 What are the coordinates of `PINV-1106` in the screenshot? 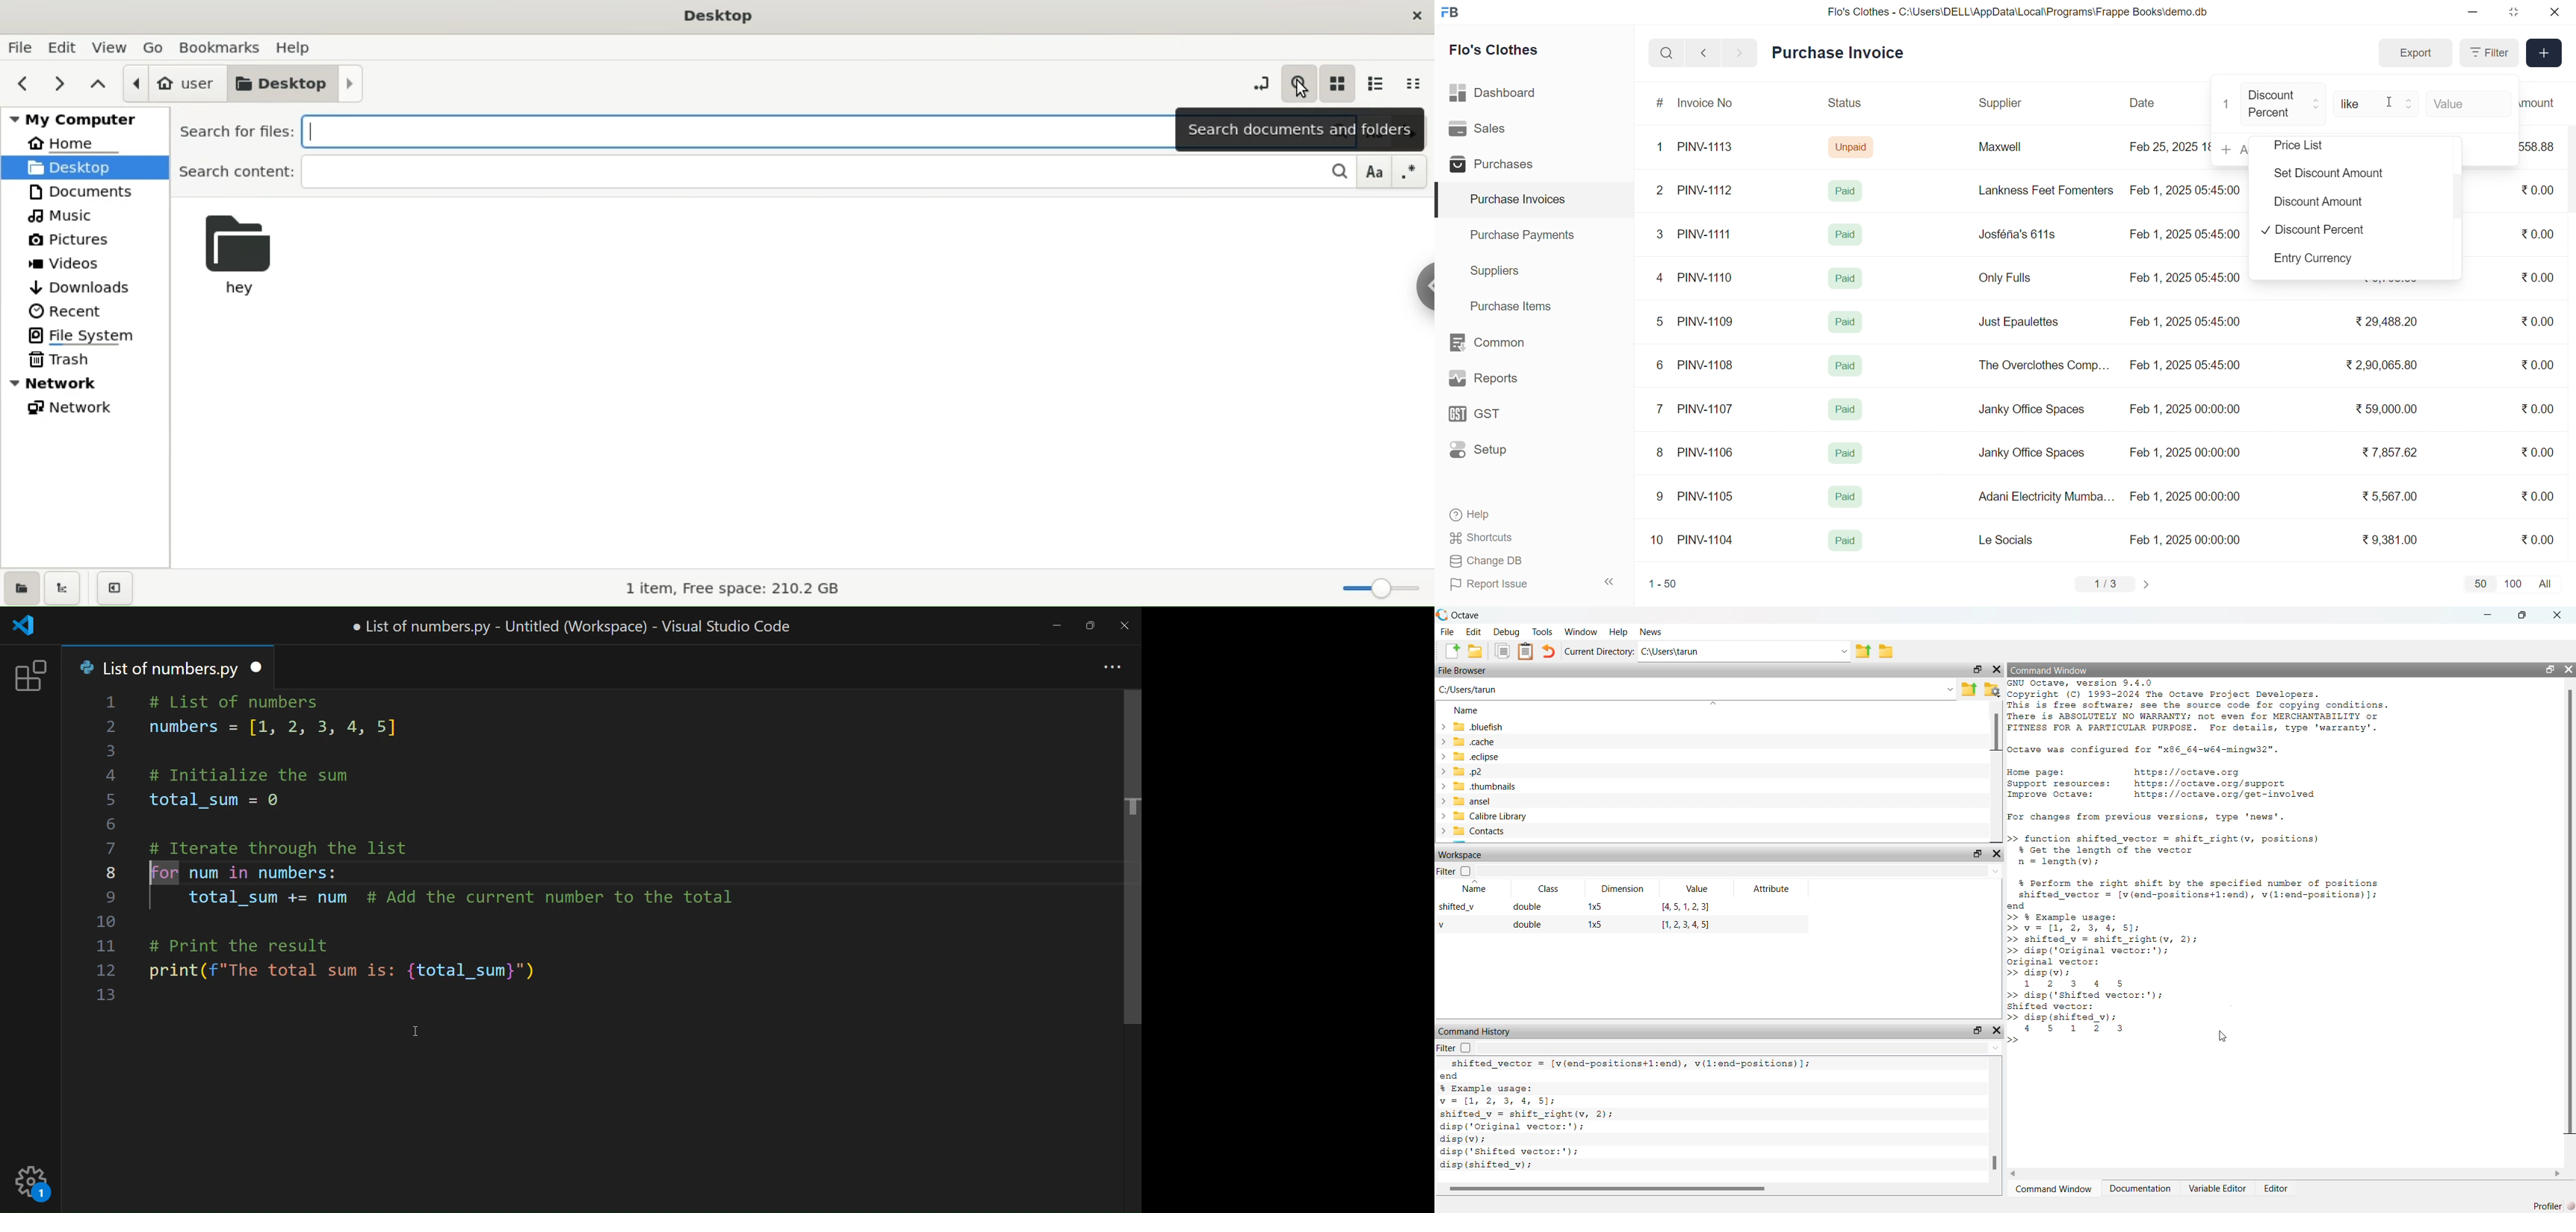 It's located at (1710, 452).